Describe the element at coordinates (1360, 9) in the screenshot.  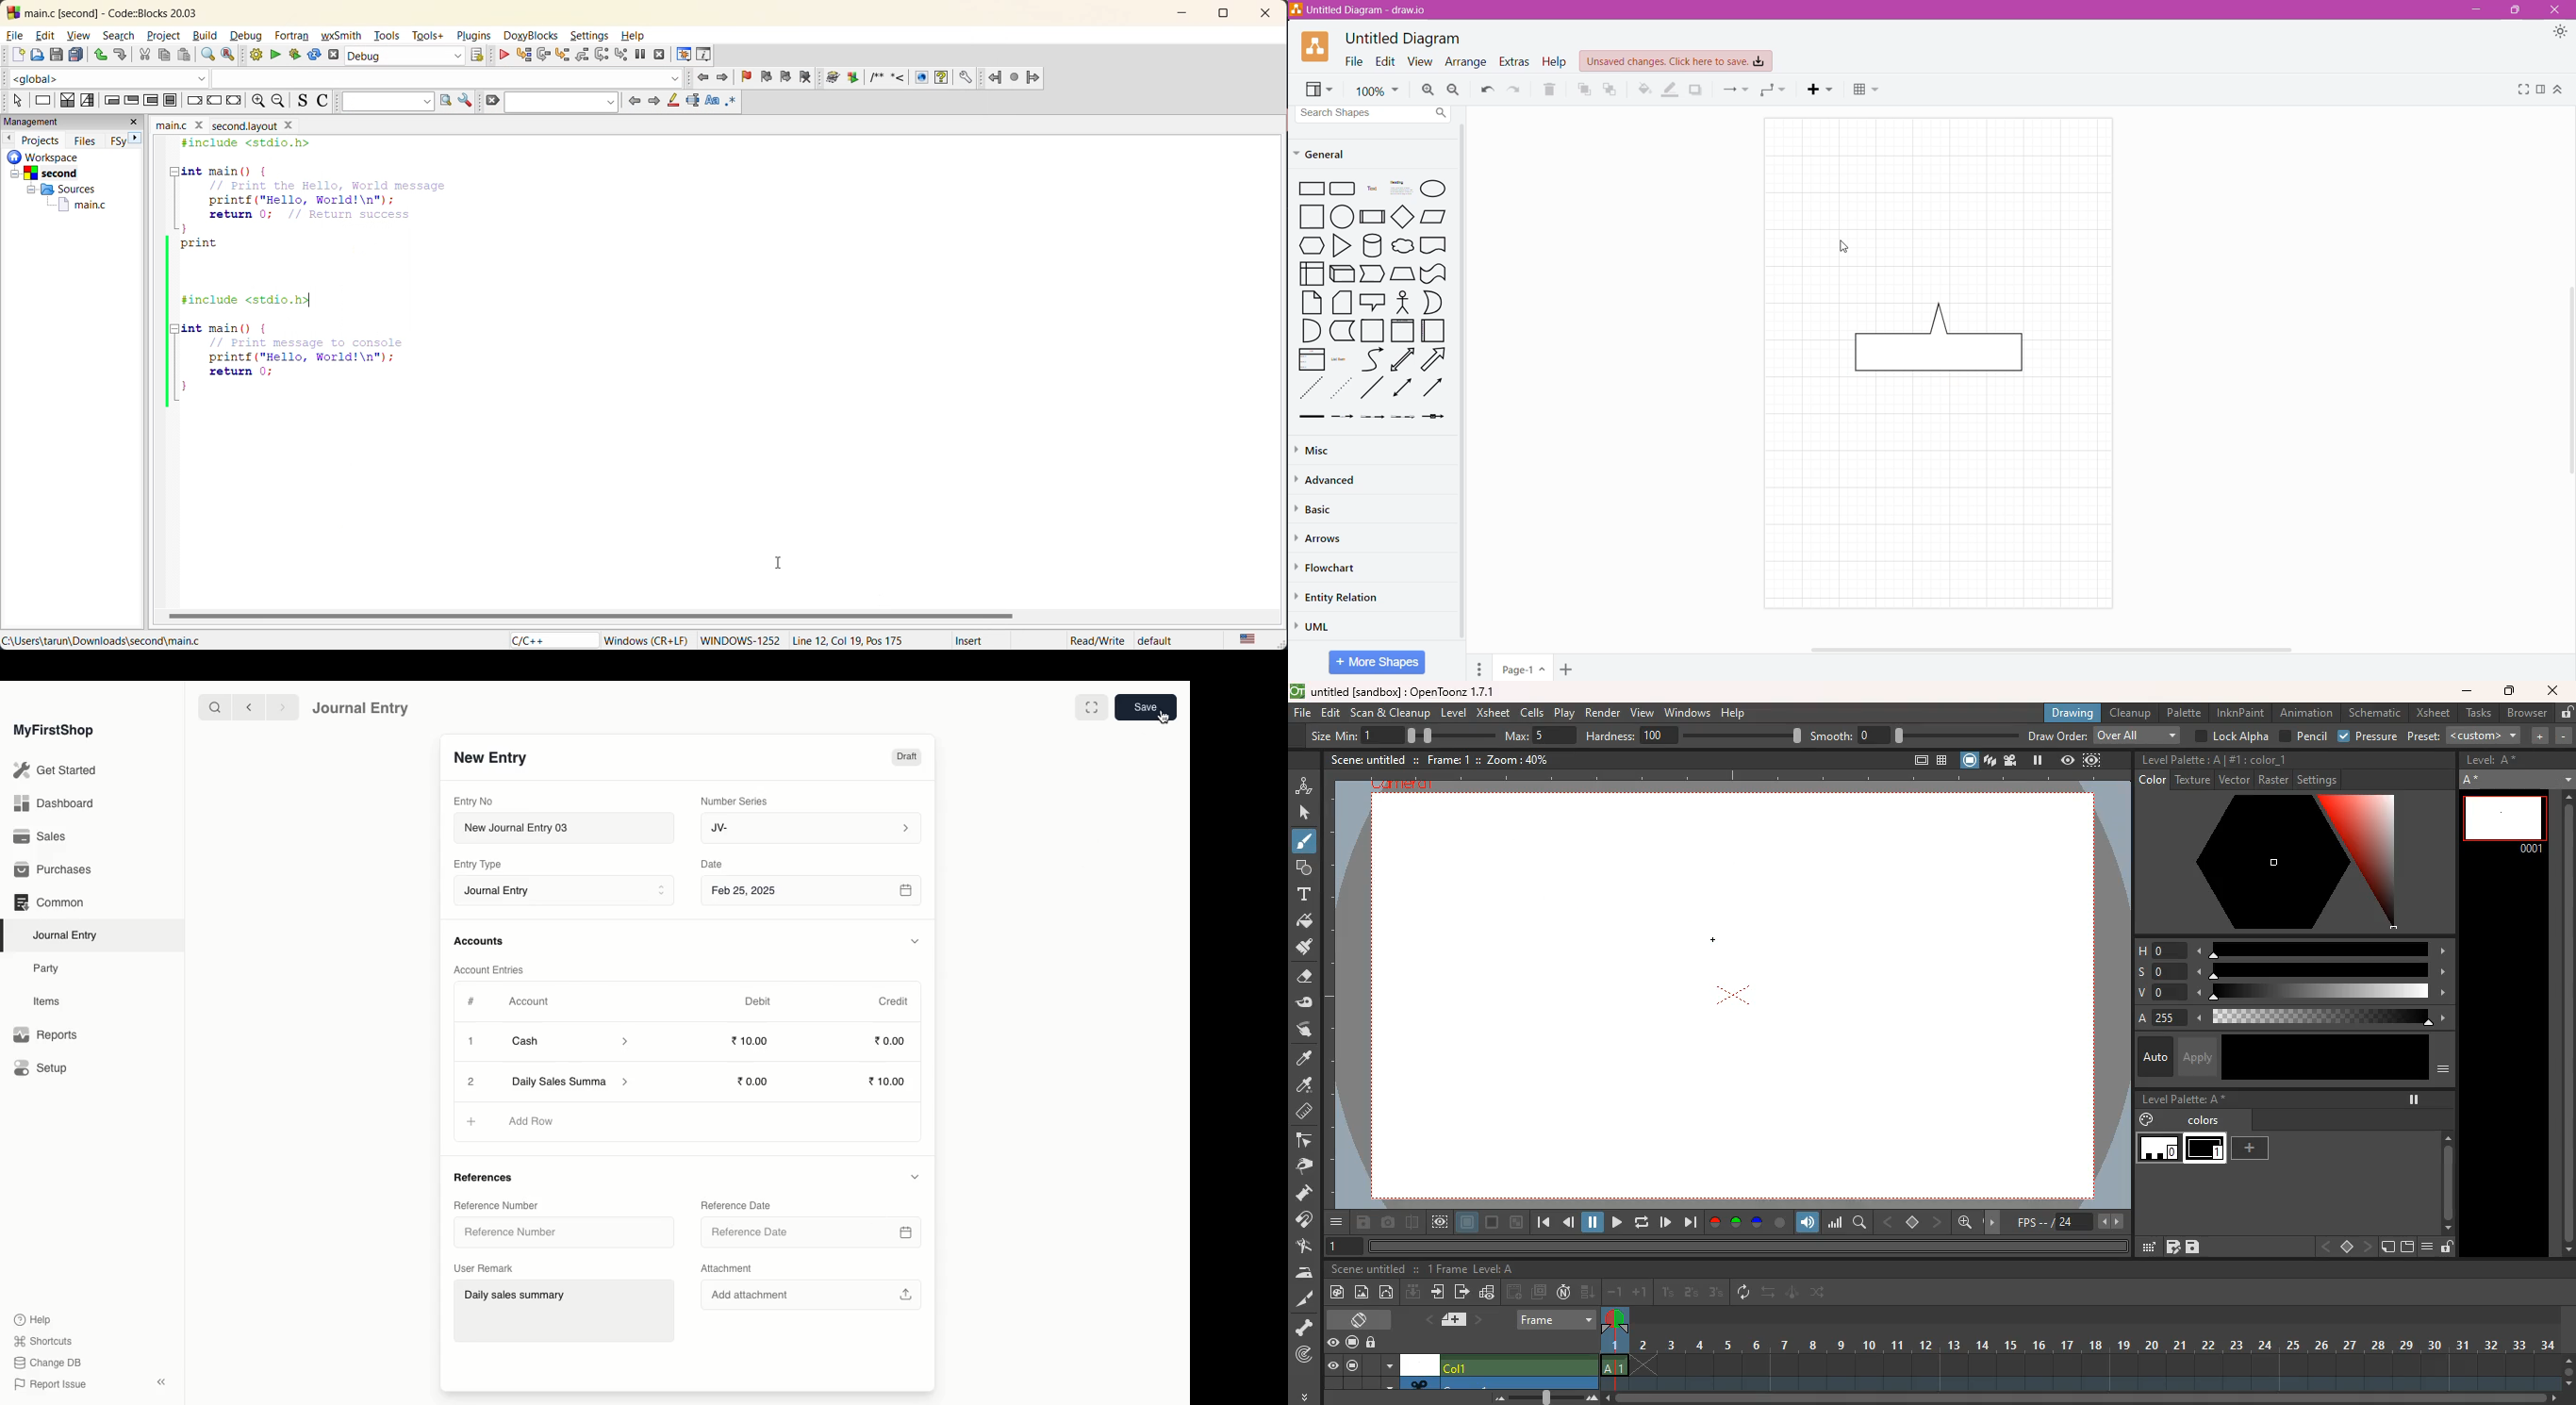
I see `Diagram Name - Application Name` at that location.